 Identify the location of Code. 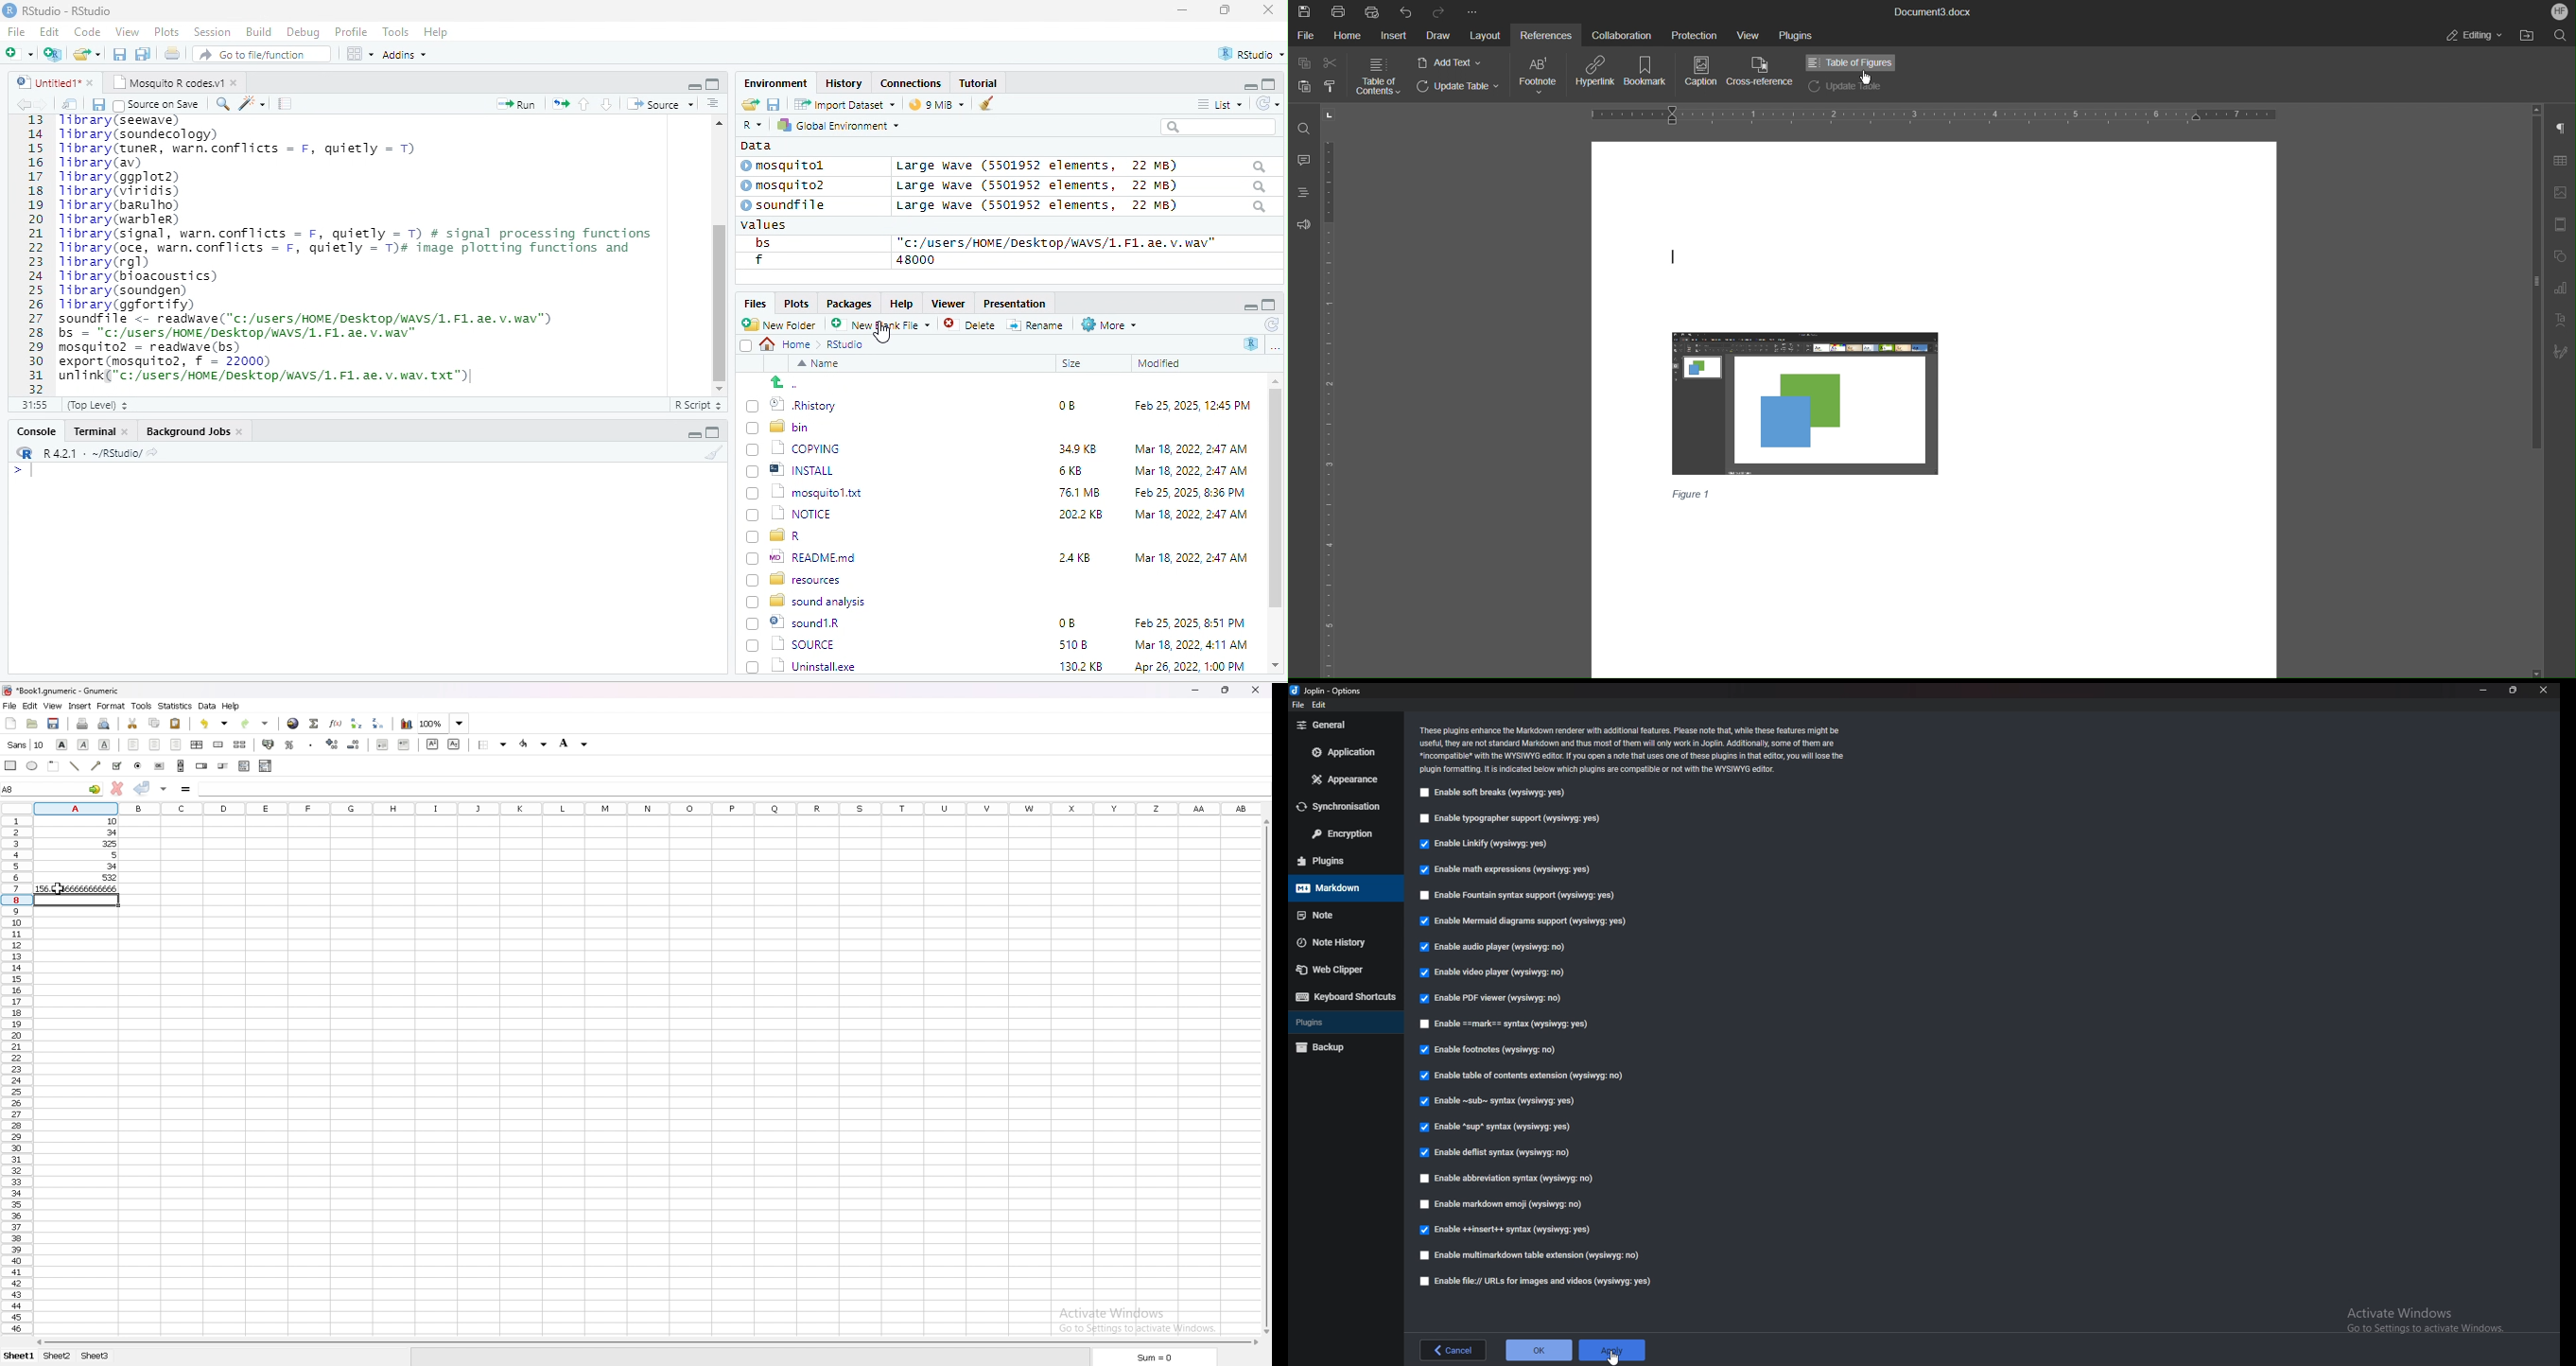
(88, 31).